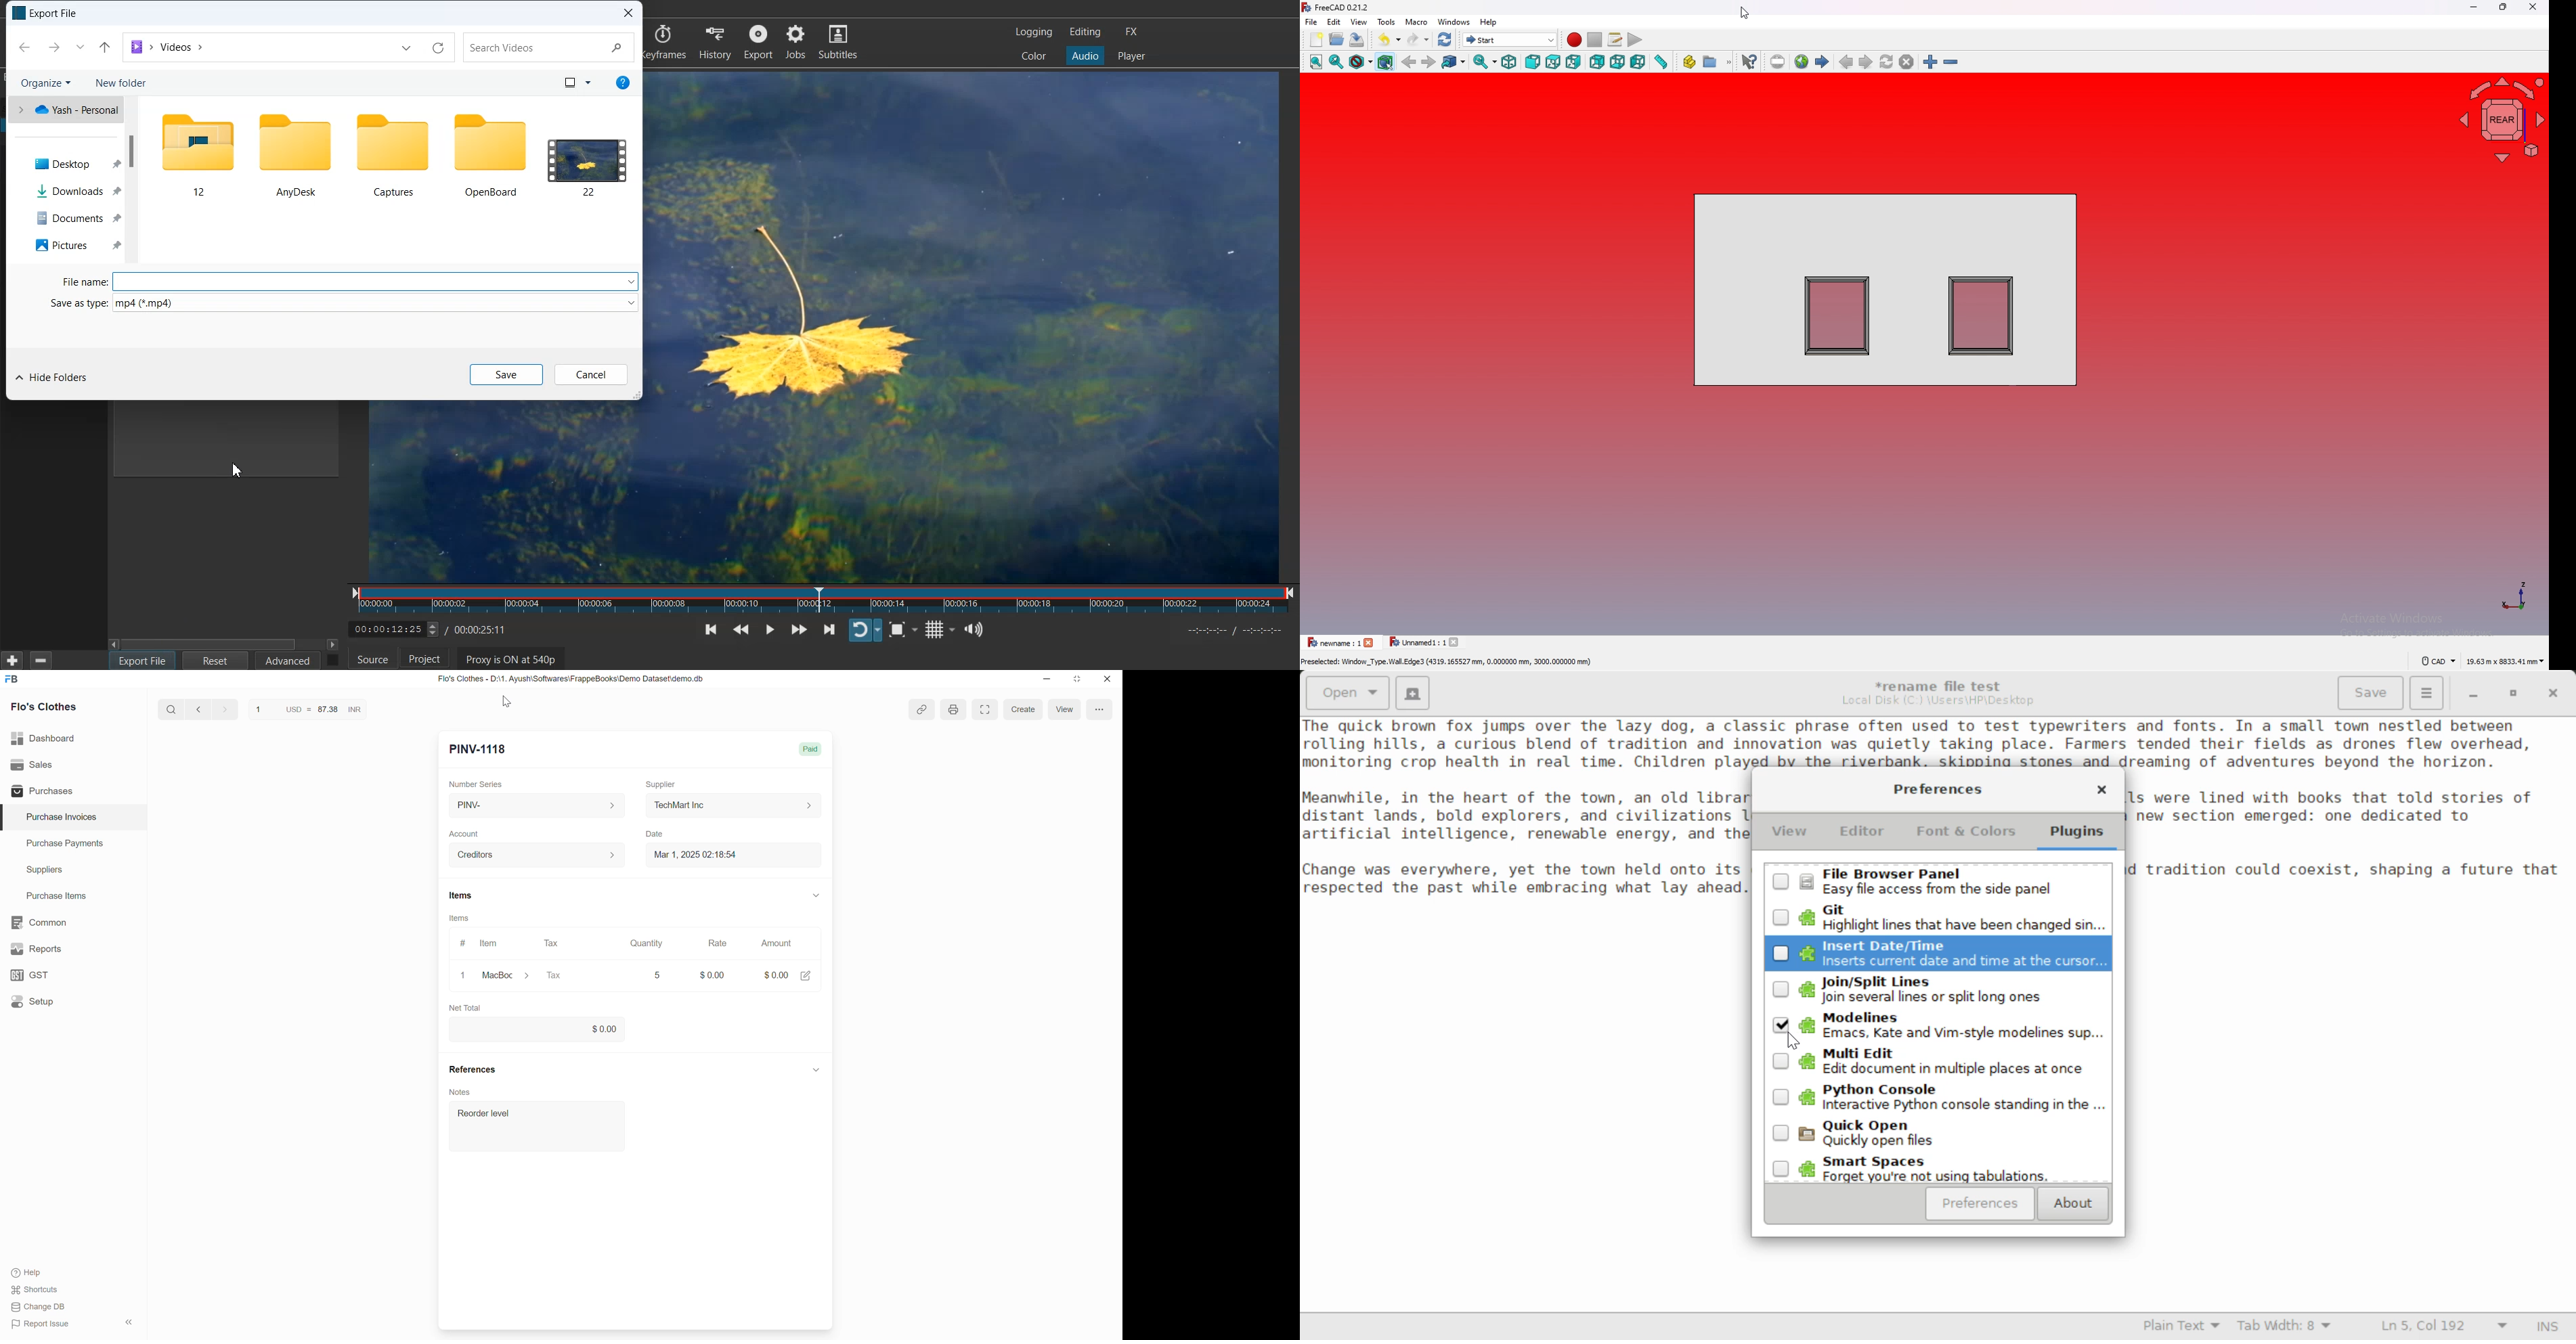 The image size is (2576, 1344). Describe the element at coordinates (71, 111) in the screenshot. I see `Yash Personal` at that location.